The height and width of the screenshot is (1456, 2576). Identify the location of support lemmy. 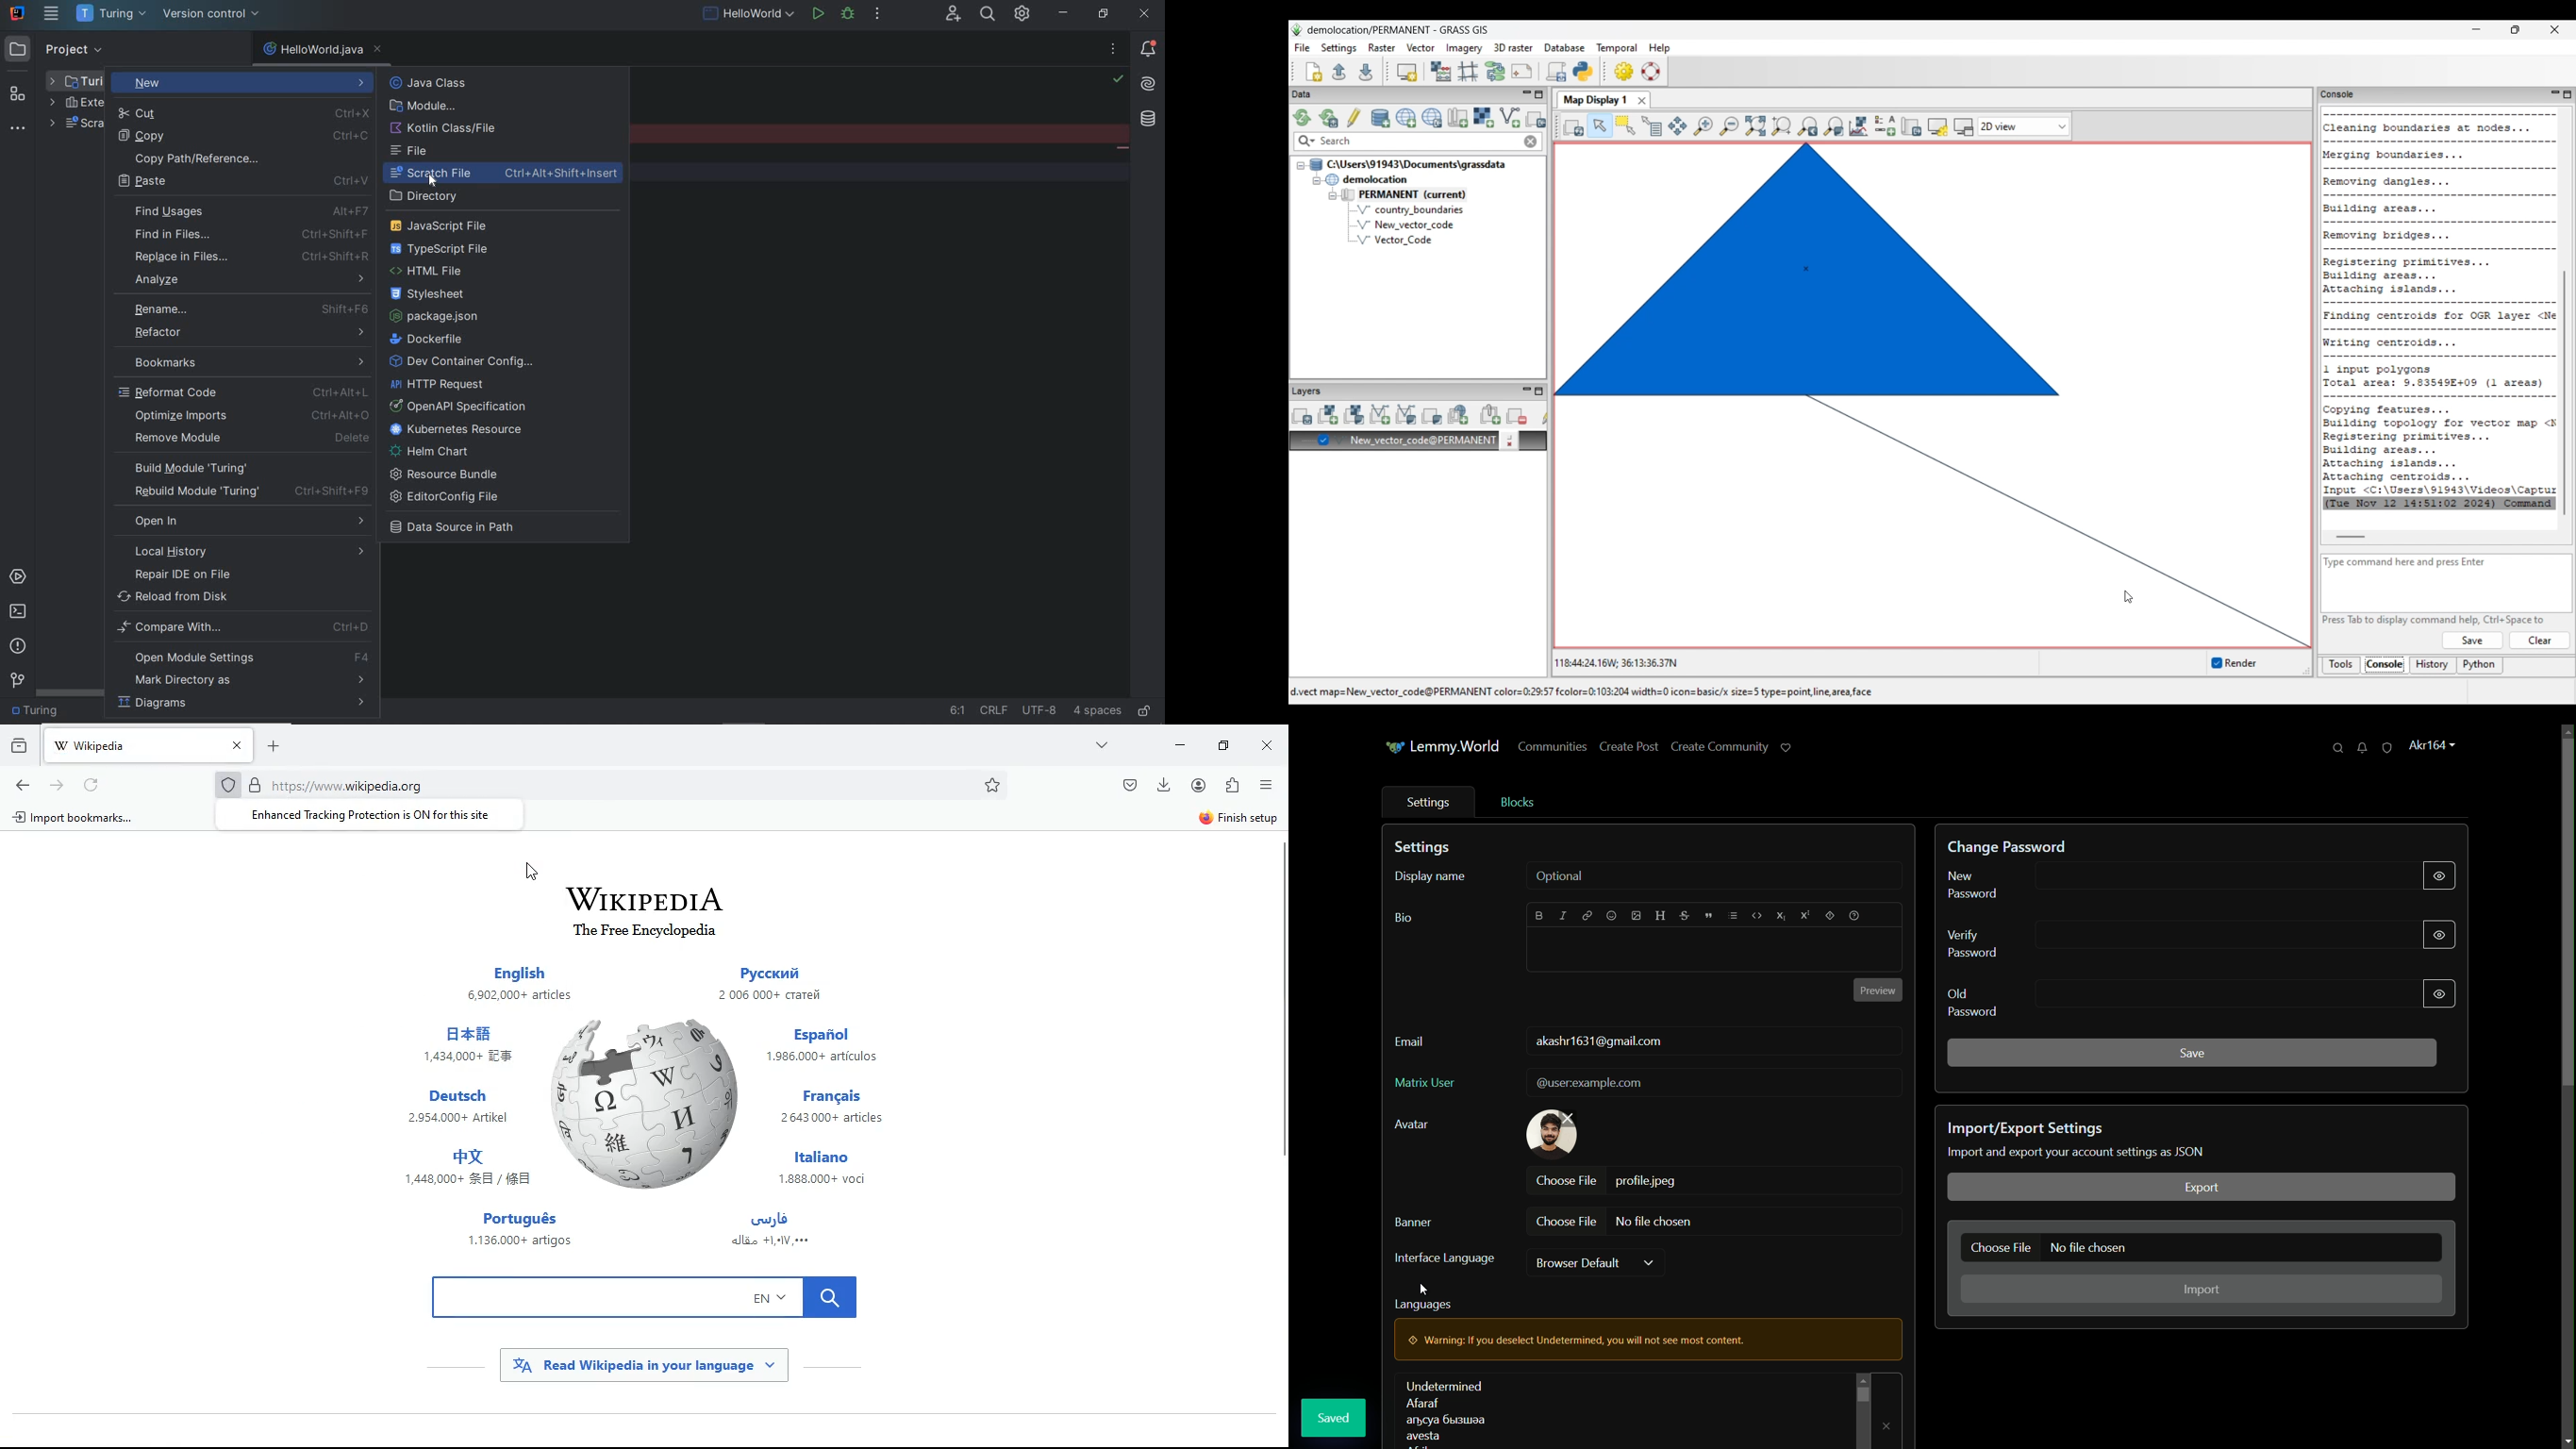
(1787, 748).